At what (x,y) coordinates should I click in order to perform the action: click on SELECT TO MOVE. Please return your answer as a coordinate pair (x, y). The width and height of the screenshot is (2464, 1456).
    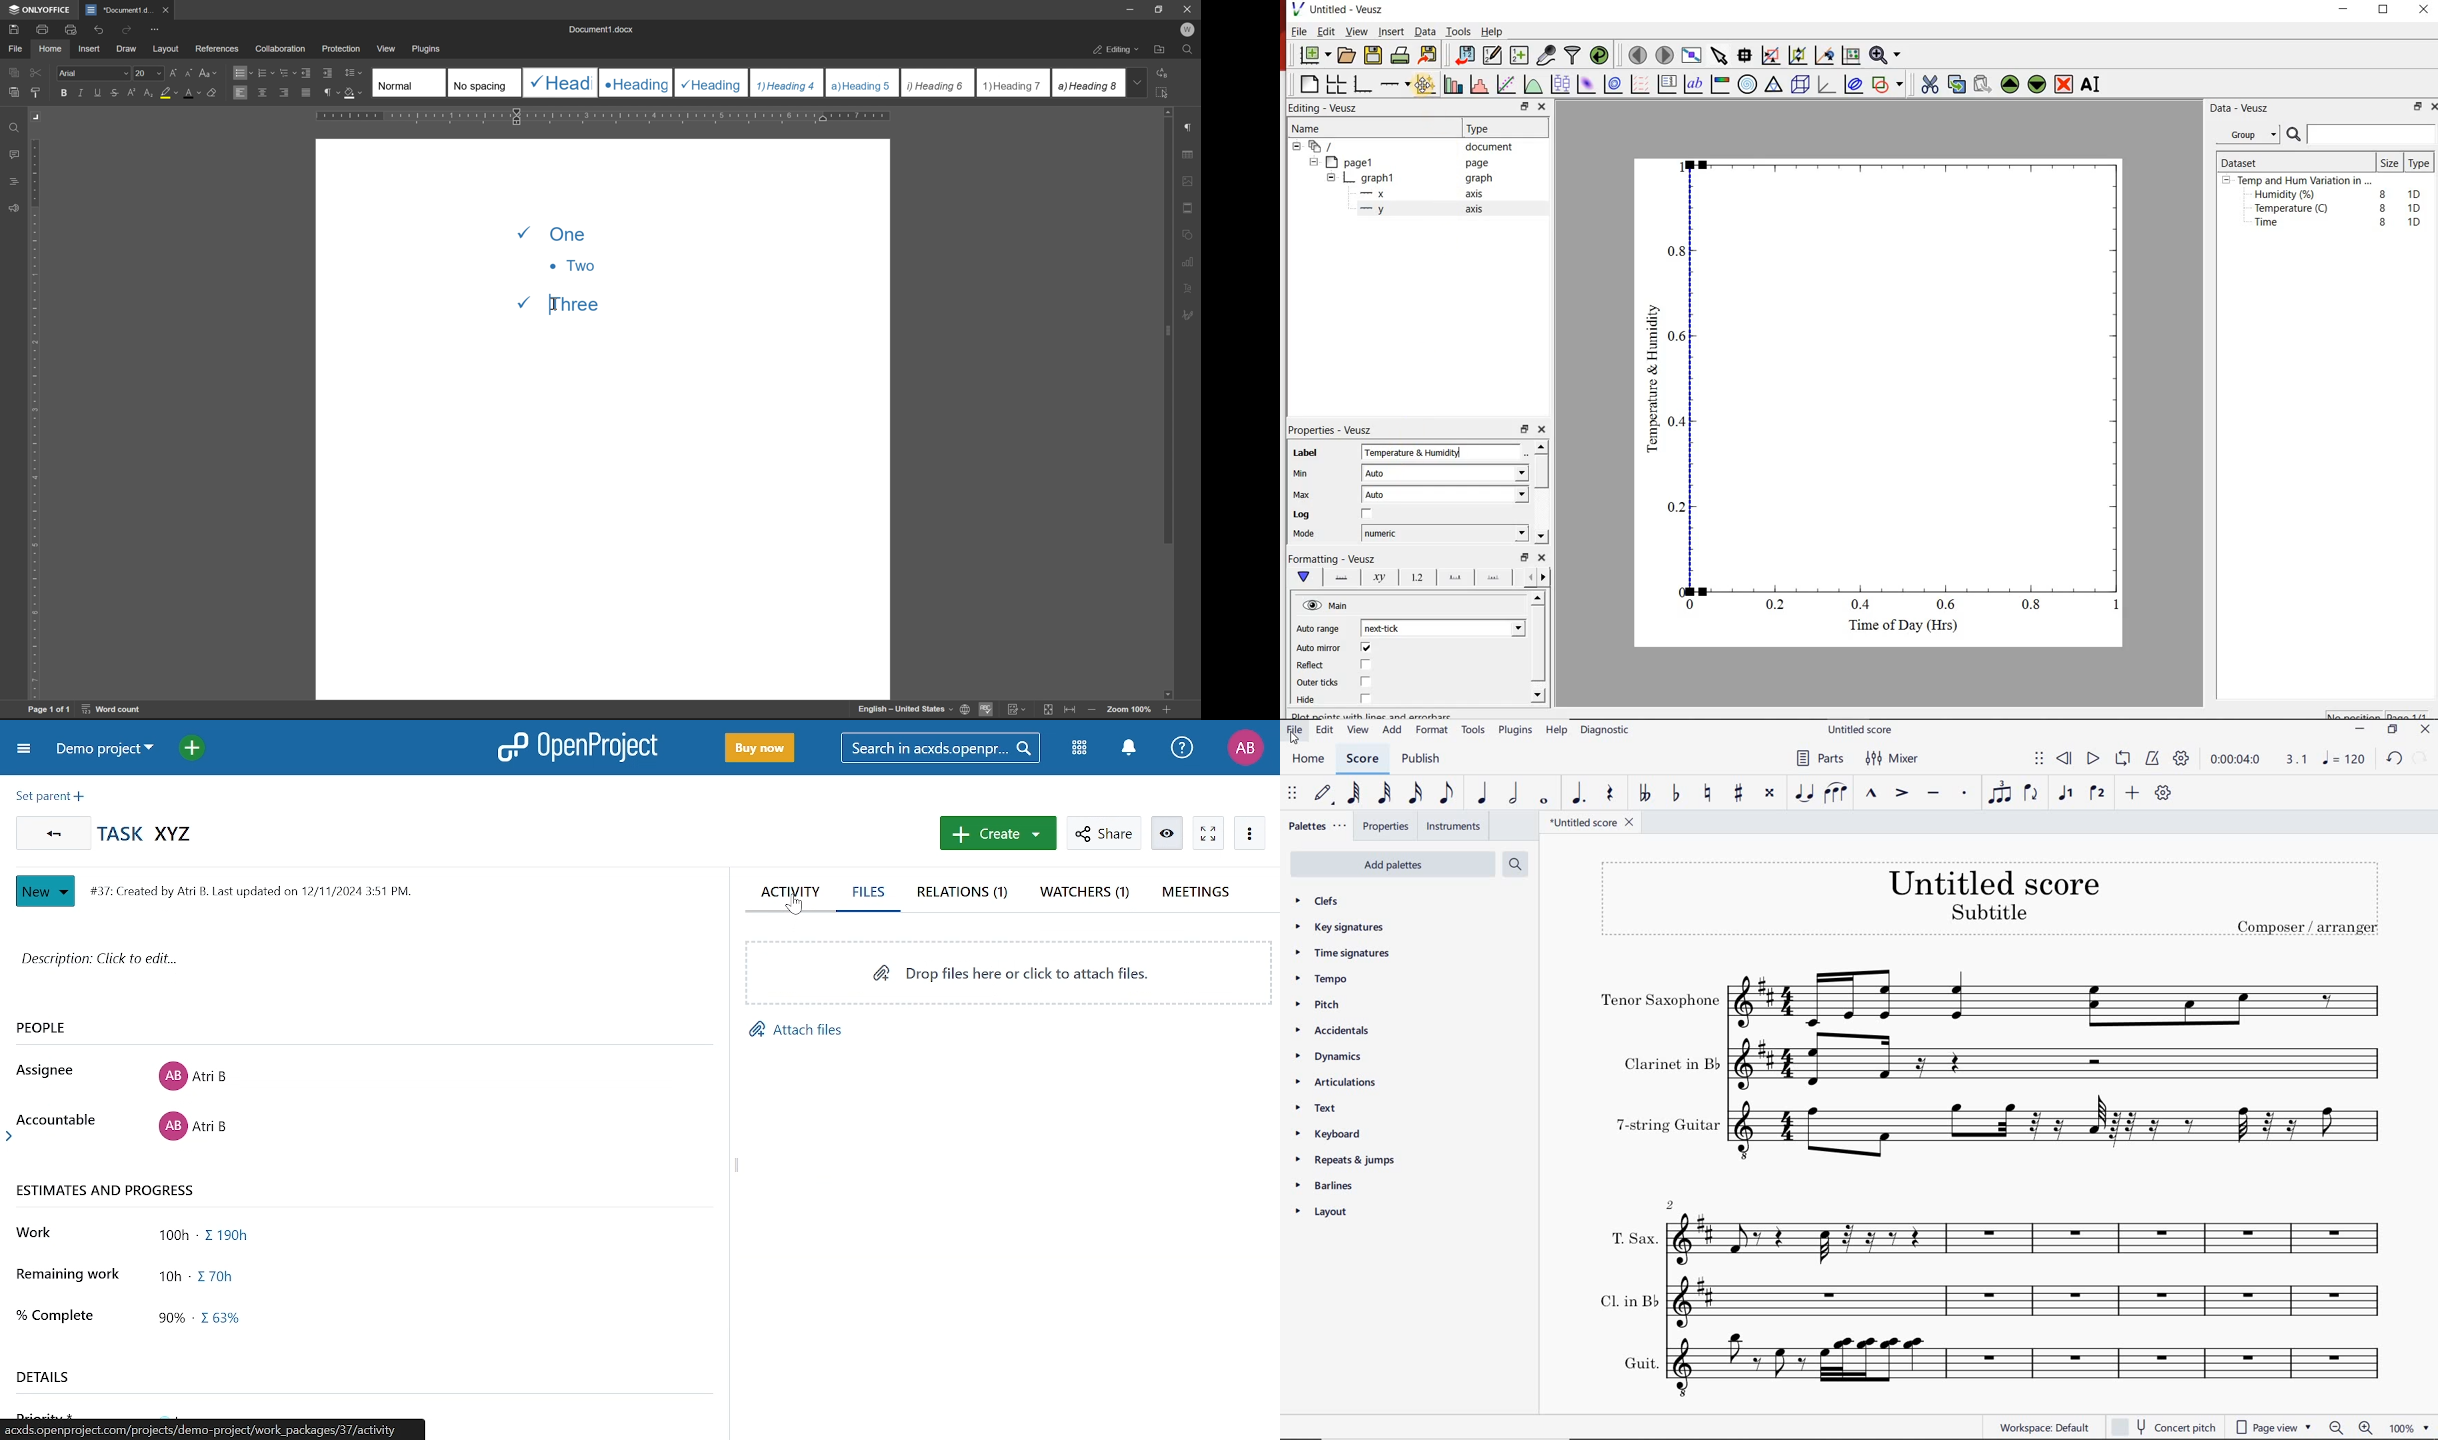
    Looking at the image, I should click on (1293, 794).